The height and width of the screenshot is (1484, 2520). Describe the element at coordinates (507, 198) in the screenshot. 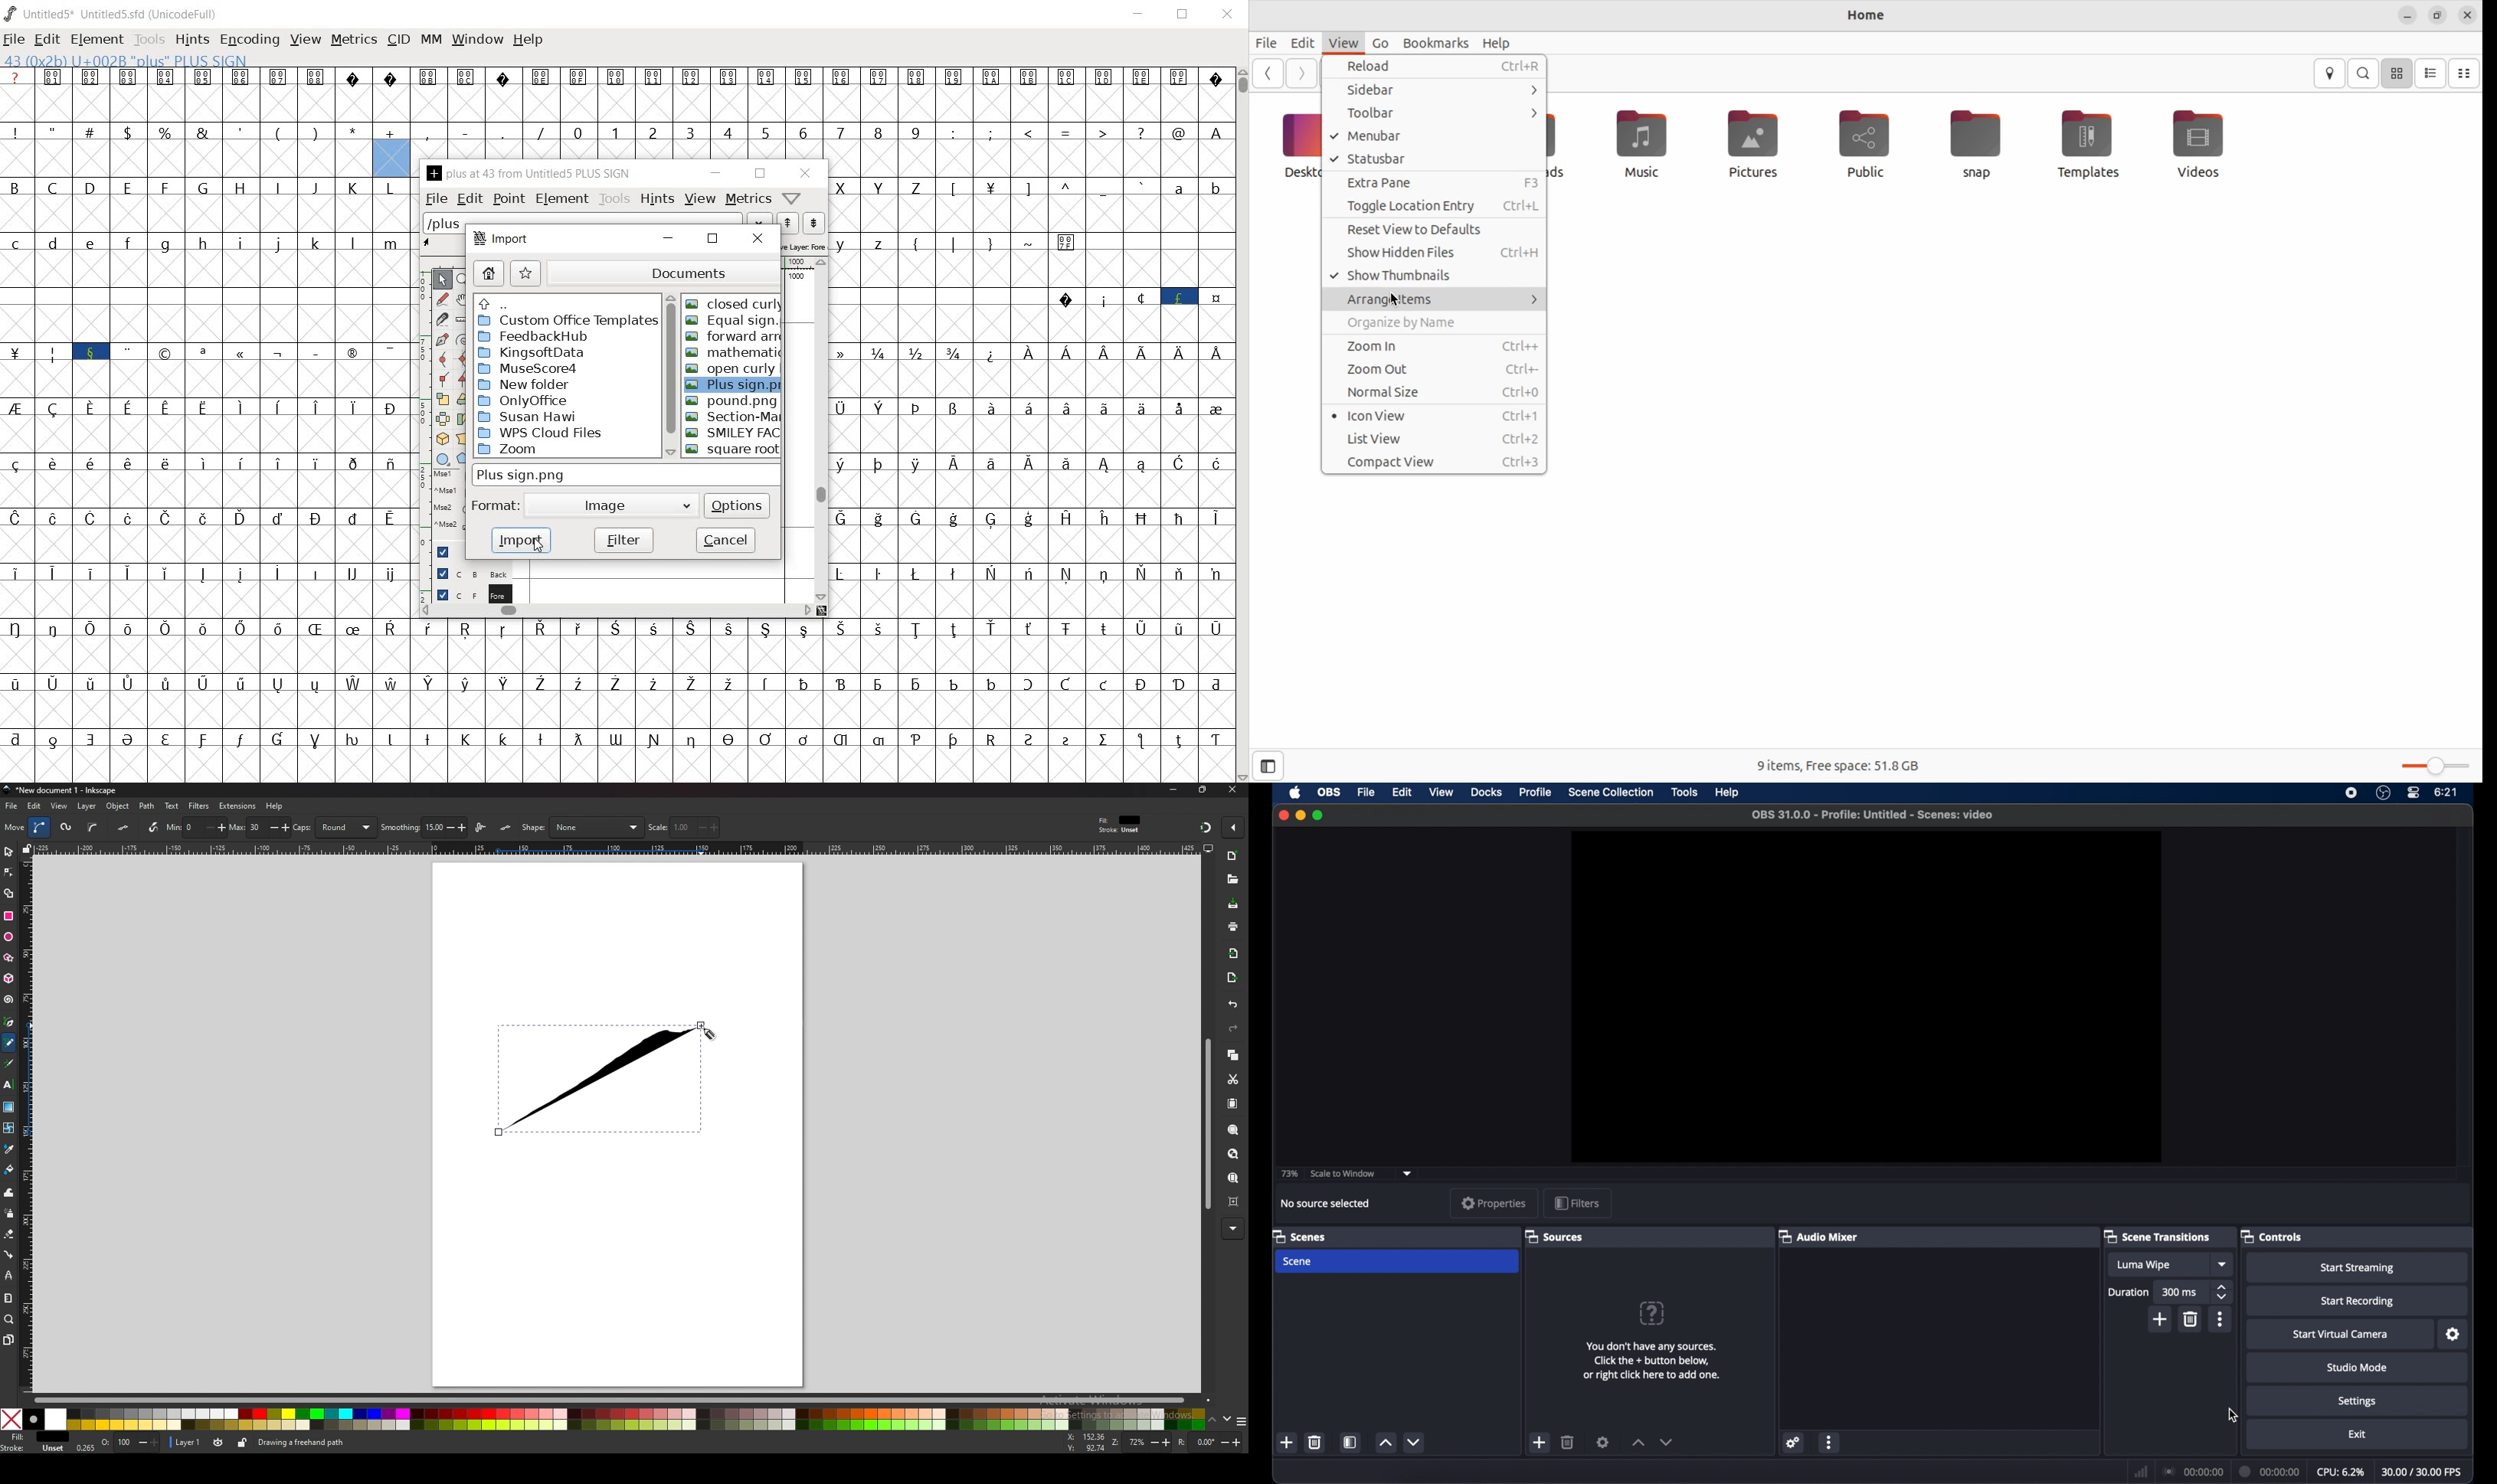

I see `point` at that location.